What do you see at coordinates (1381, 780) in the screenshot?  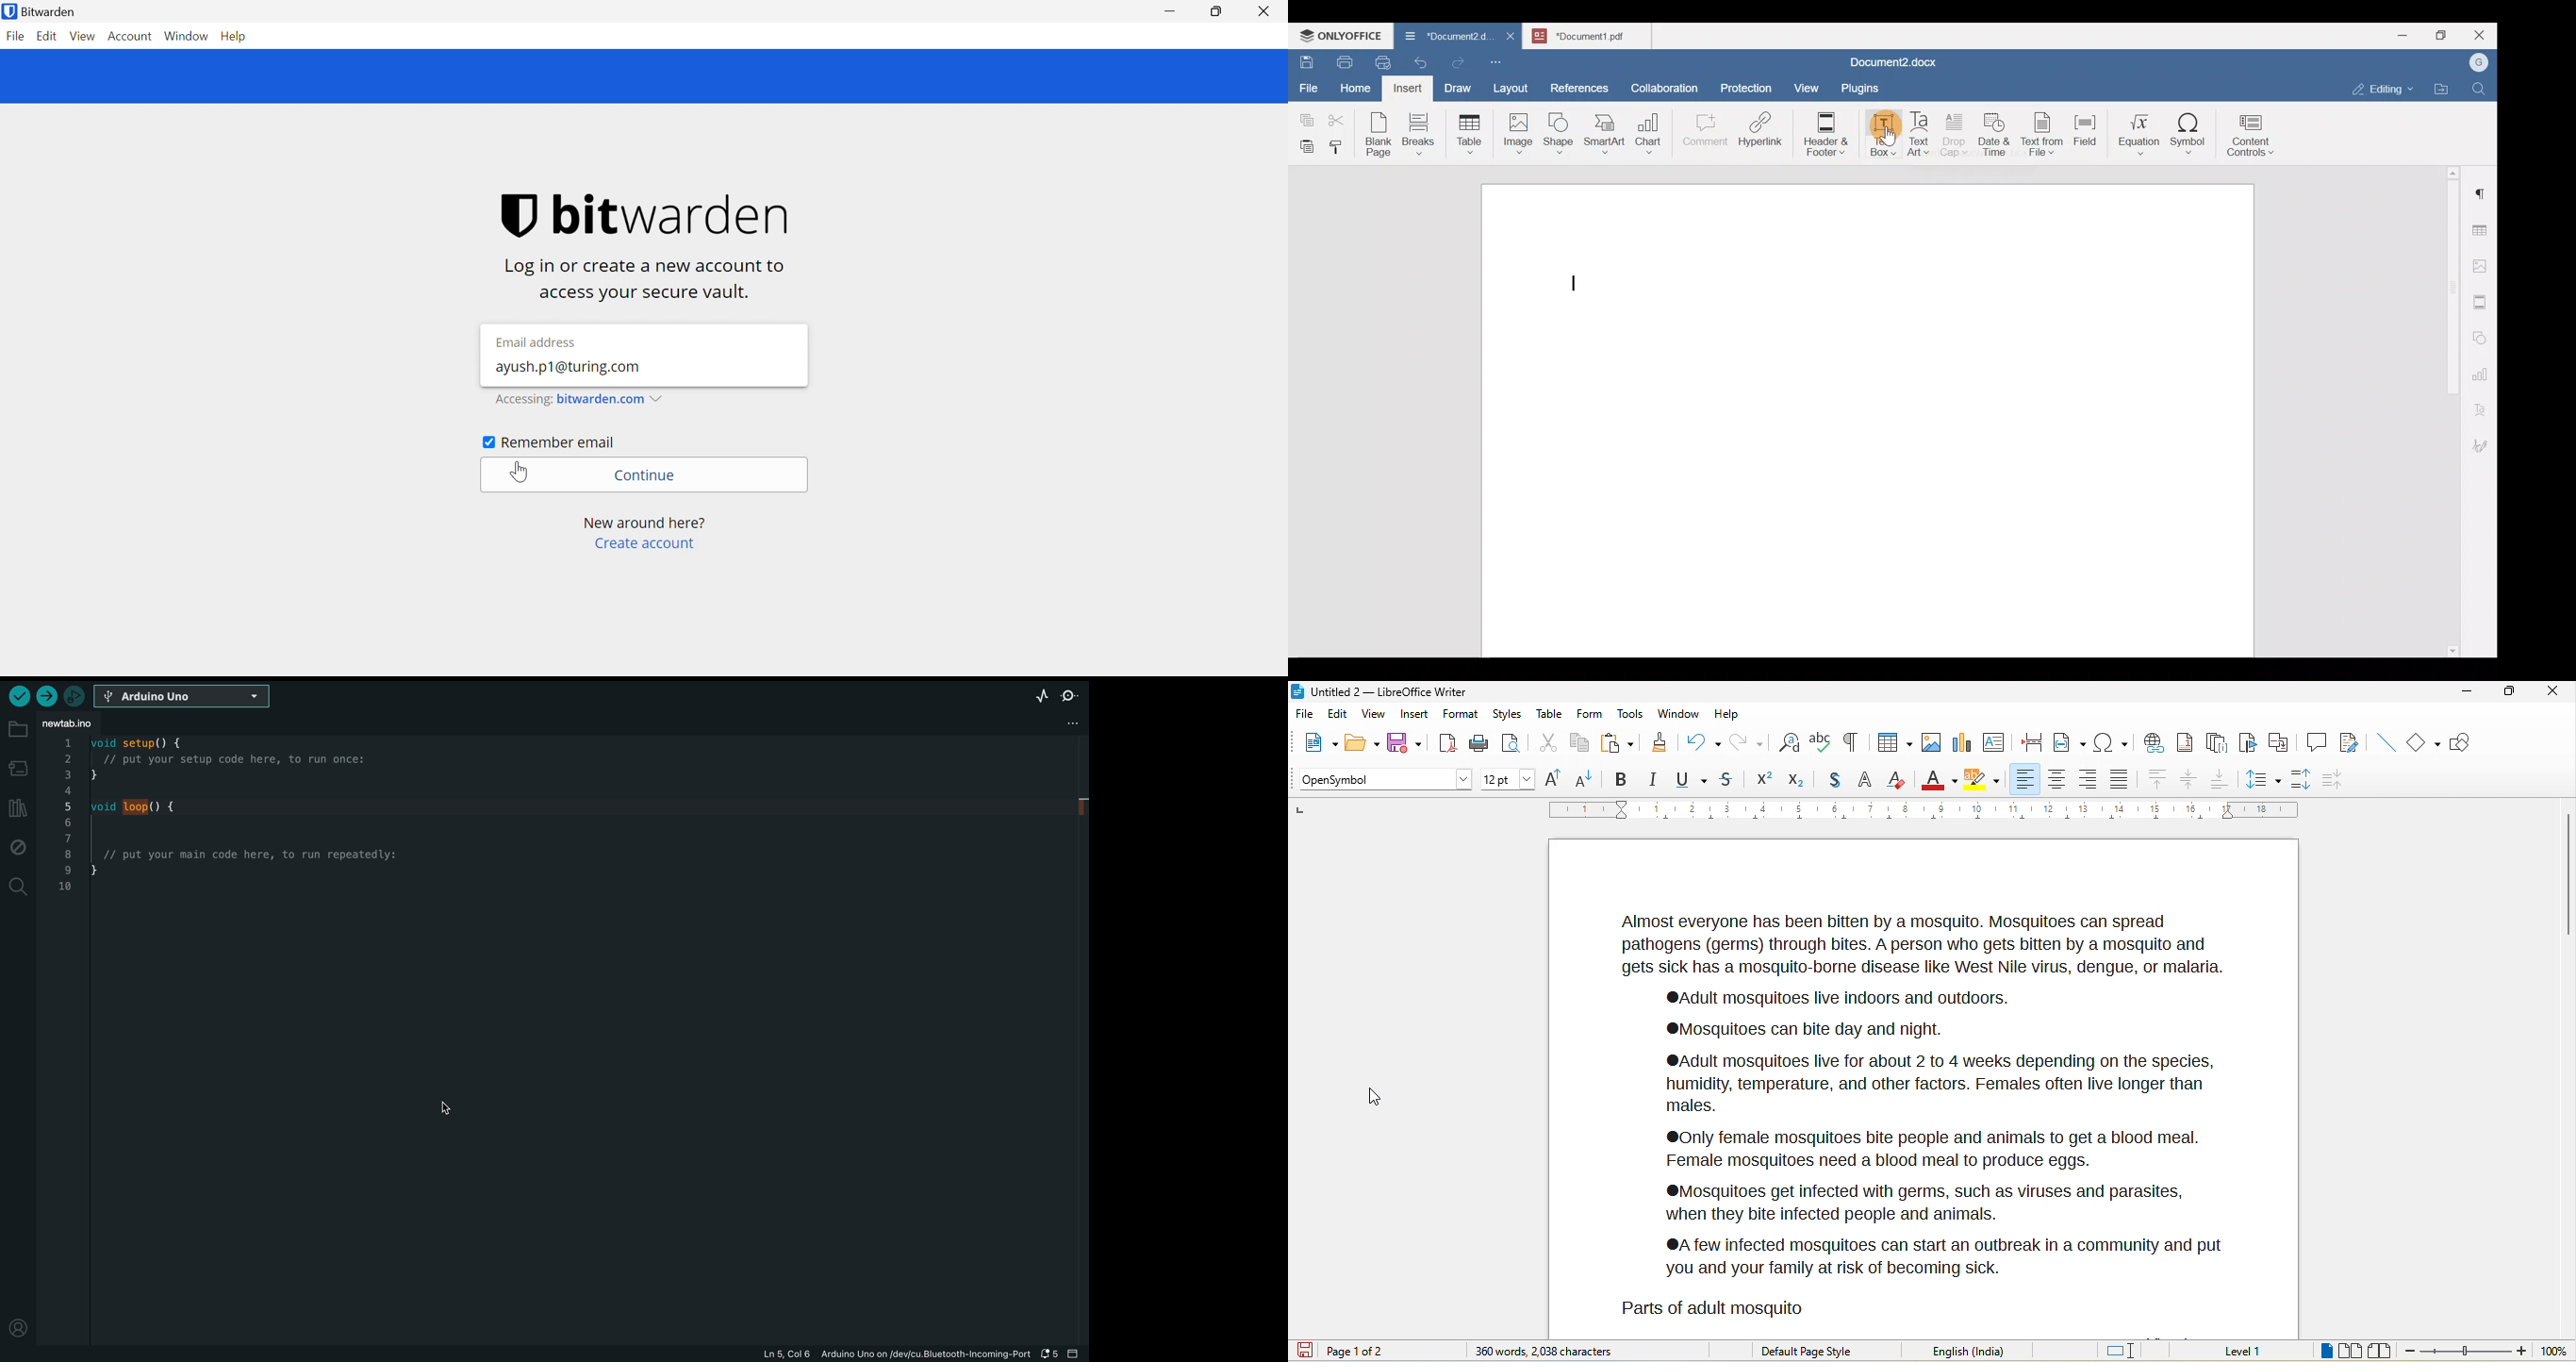 I see `font name` at bounding box center [1381, 780].